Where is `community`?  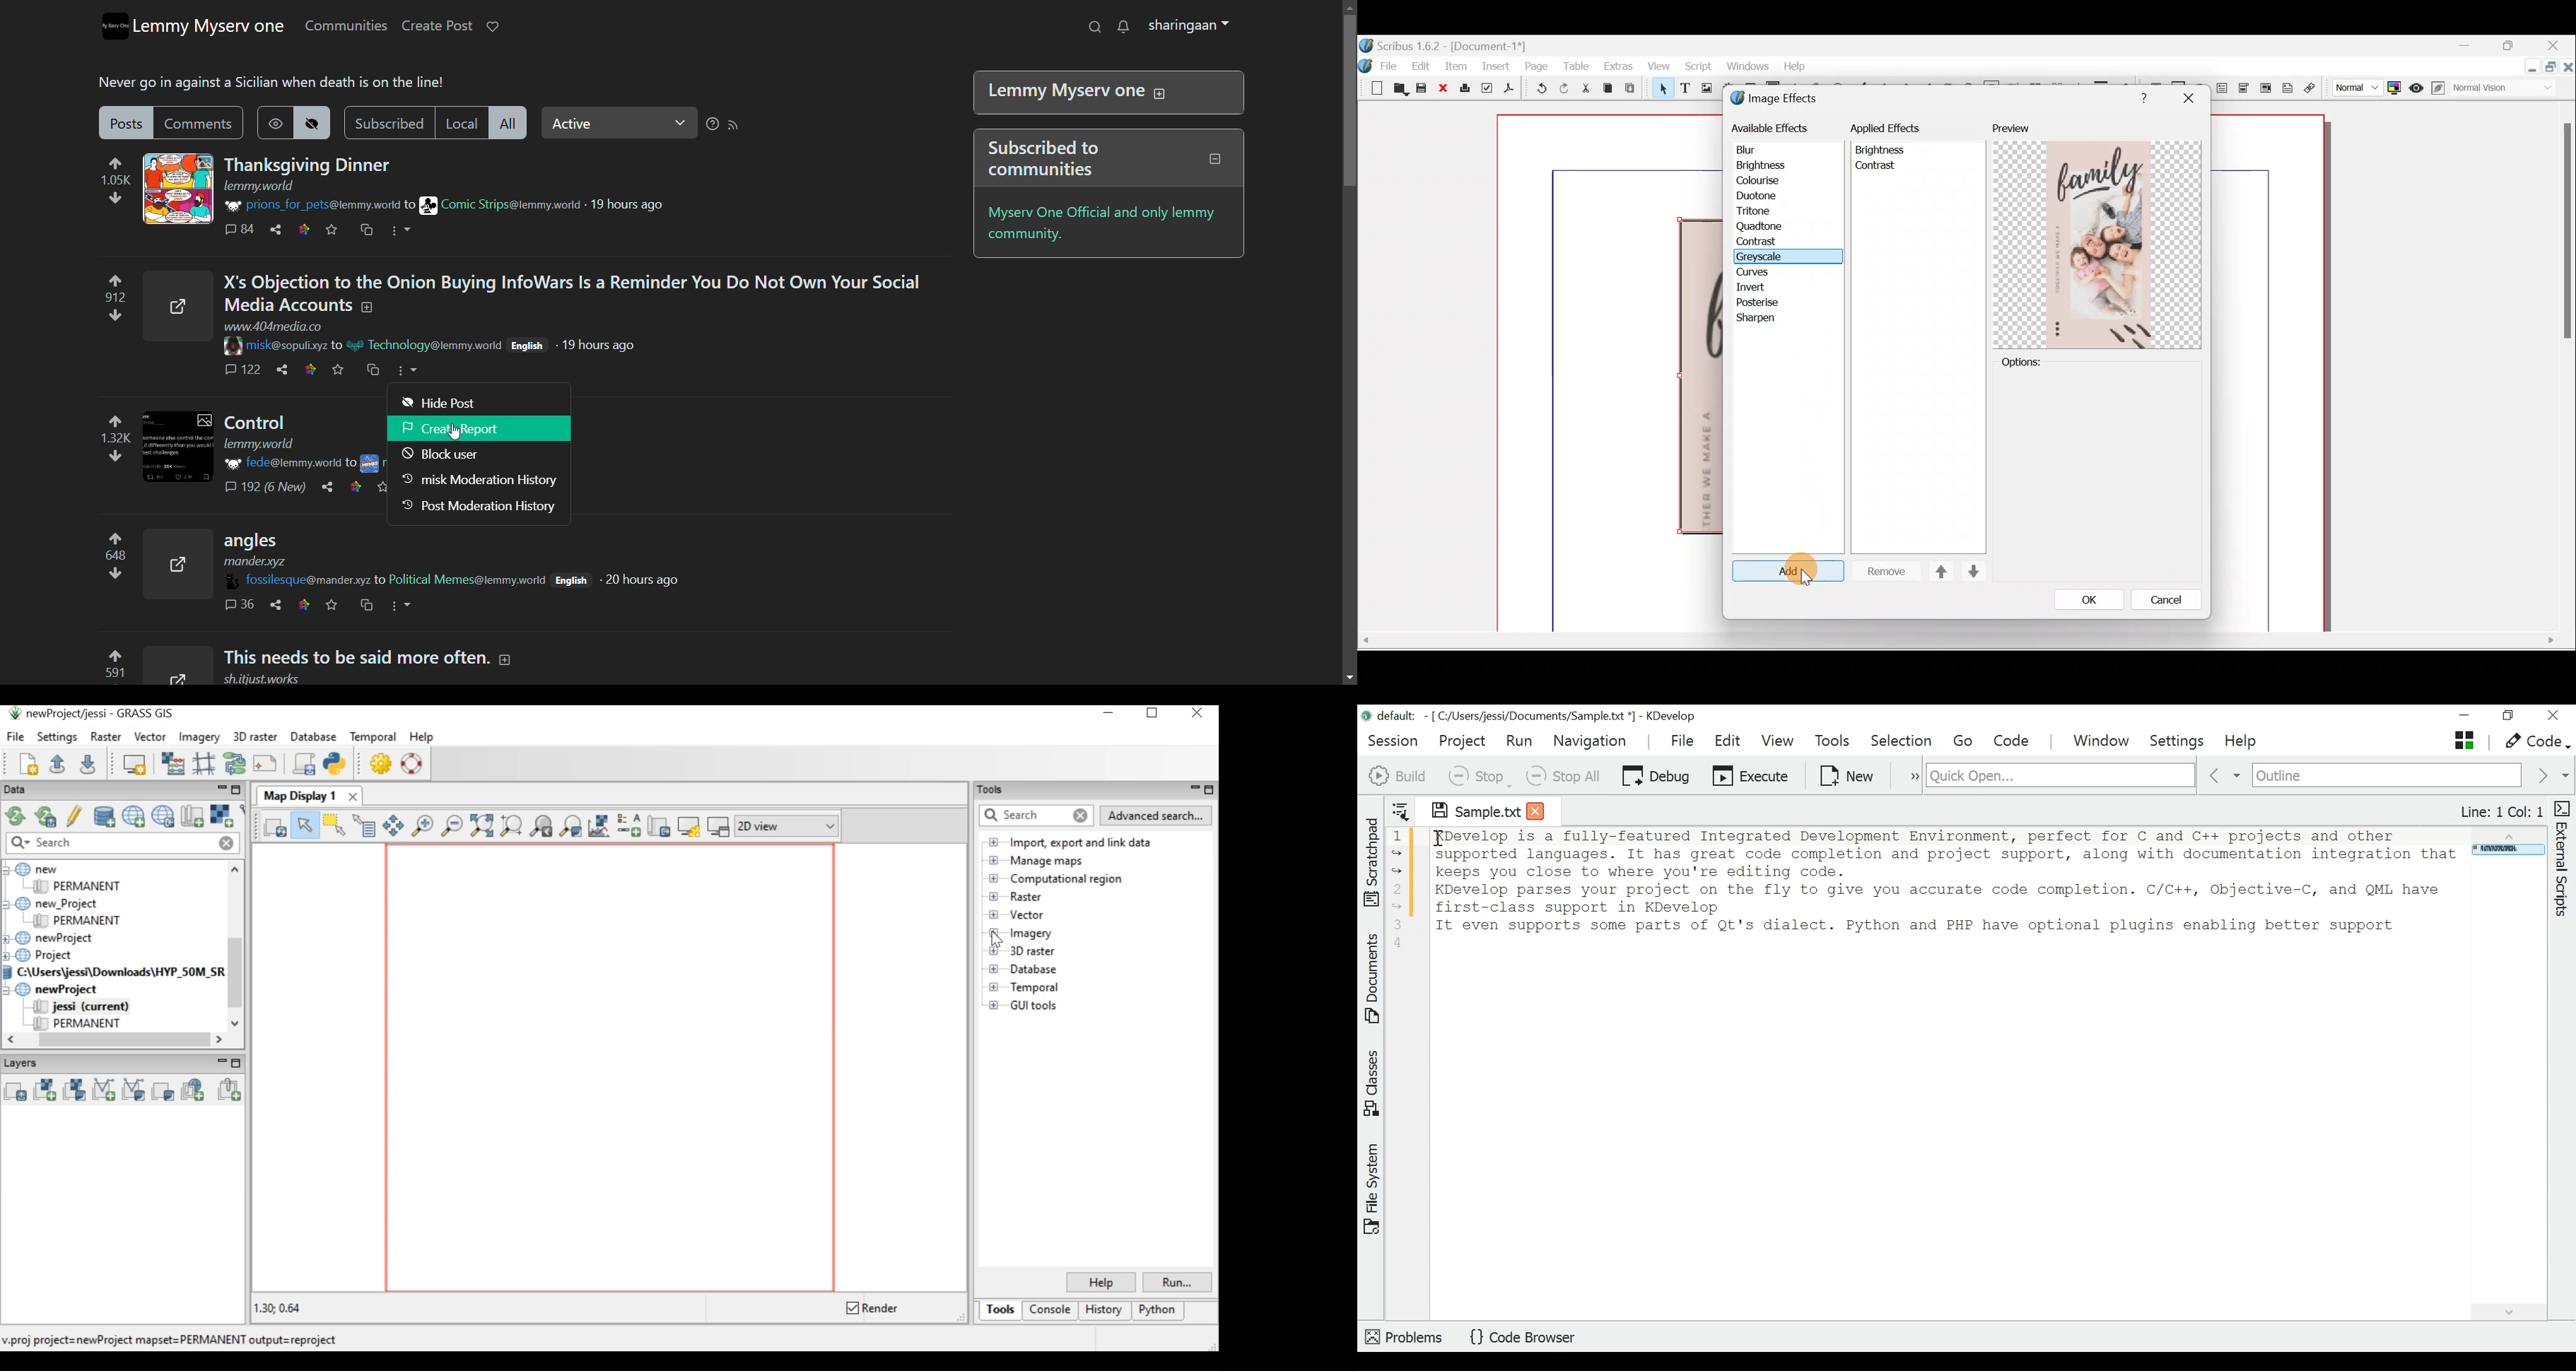
community is located at coordinates (466, 579).